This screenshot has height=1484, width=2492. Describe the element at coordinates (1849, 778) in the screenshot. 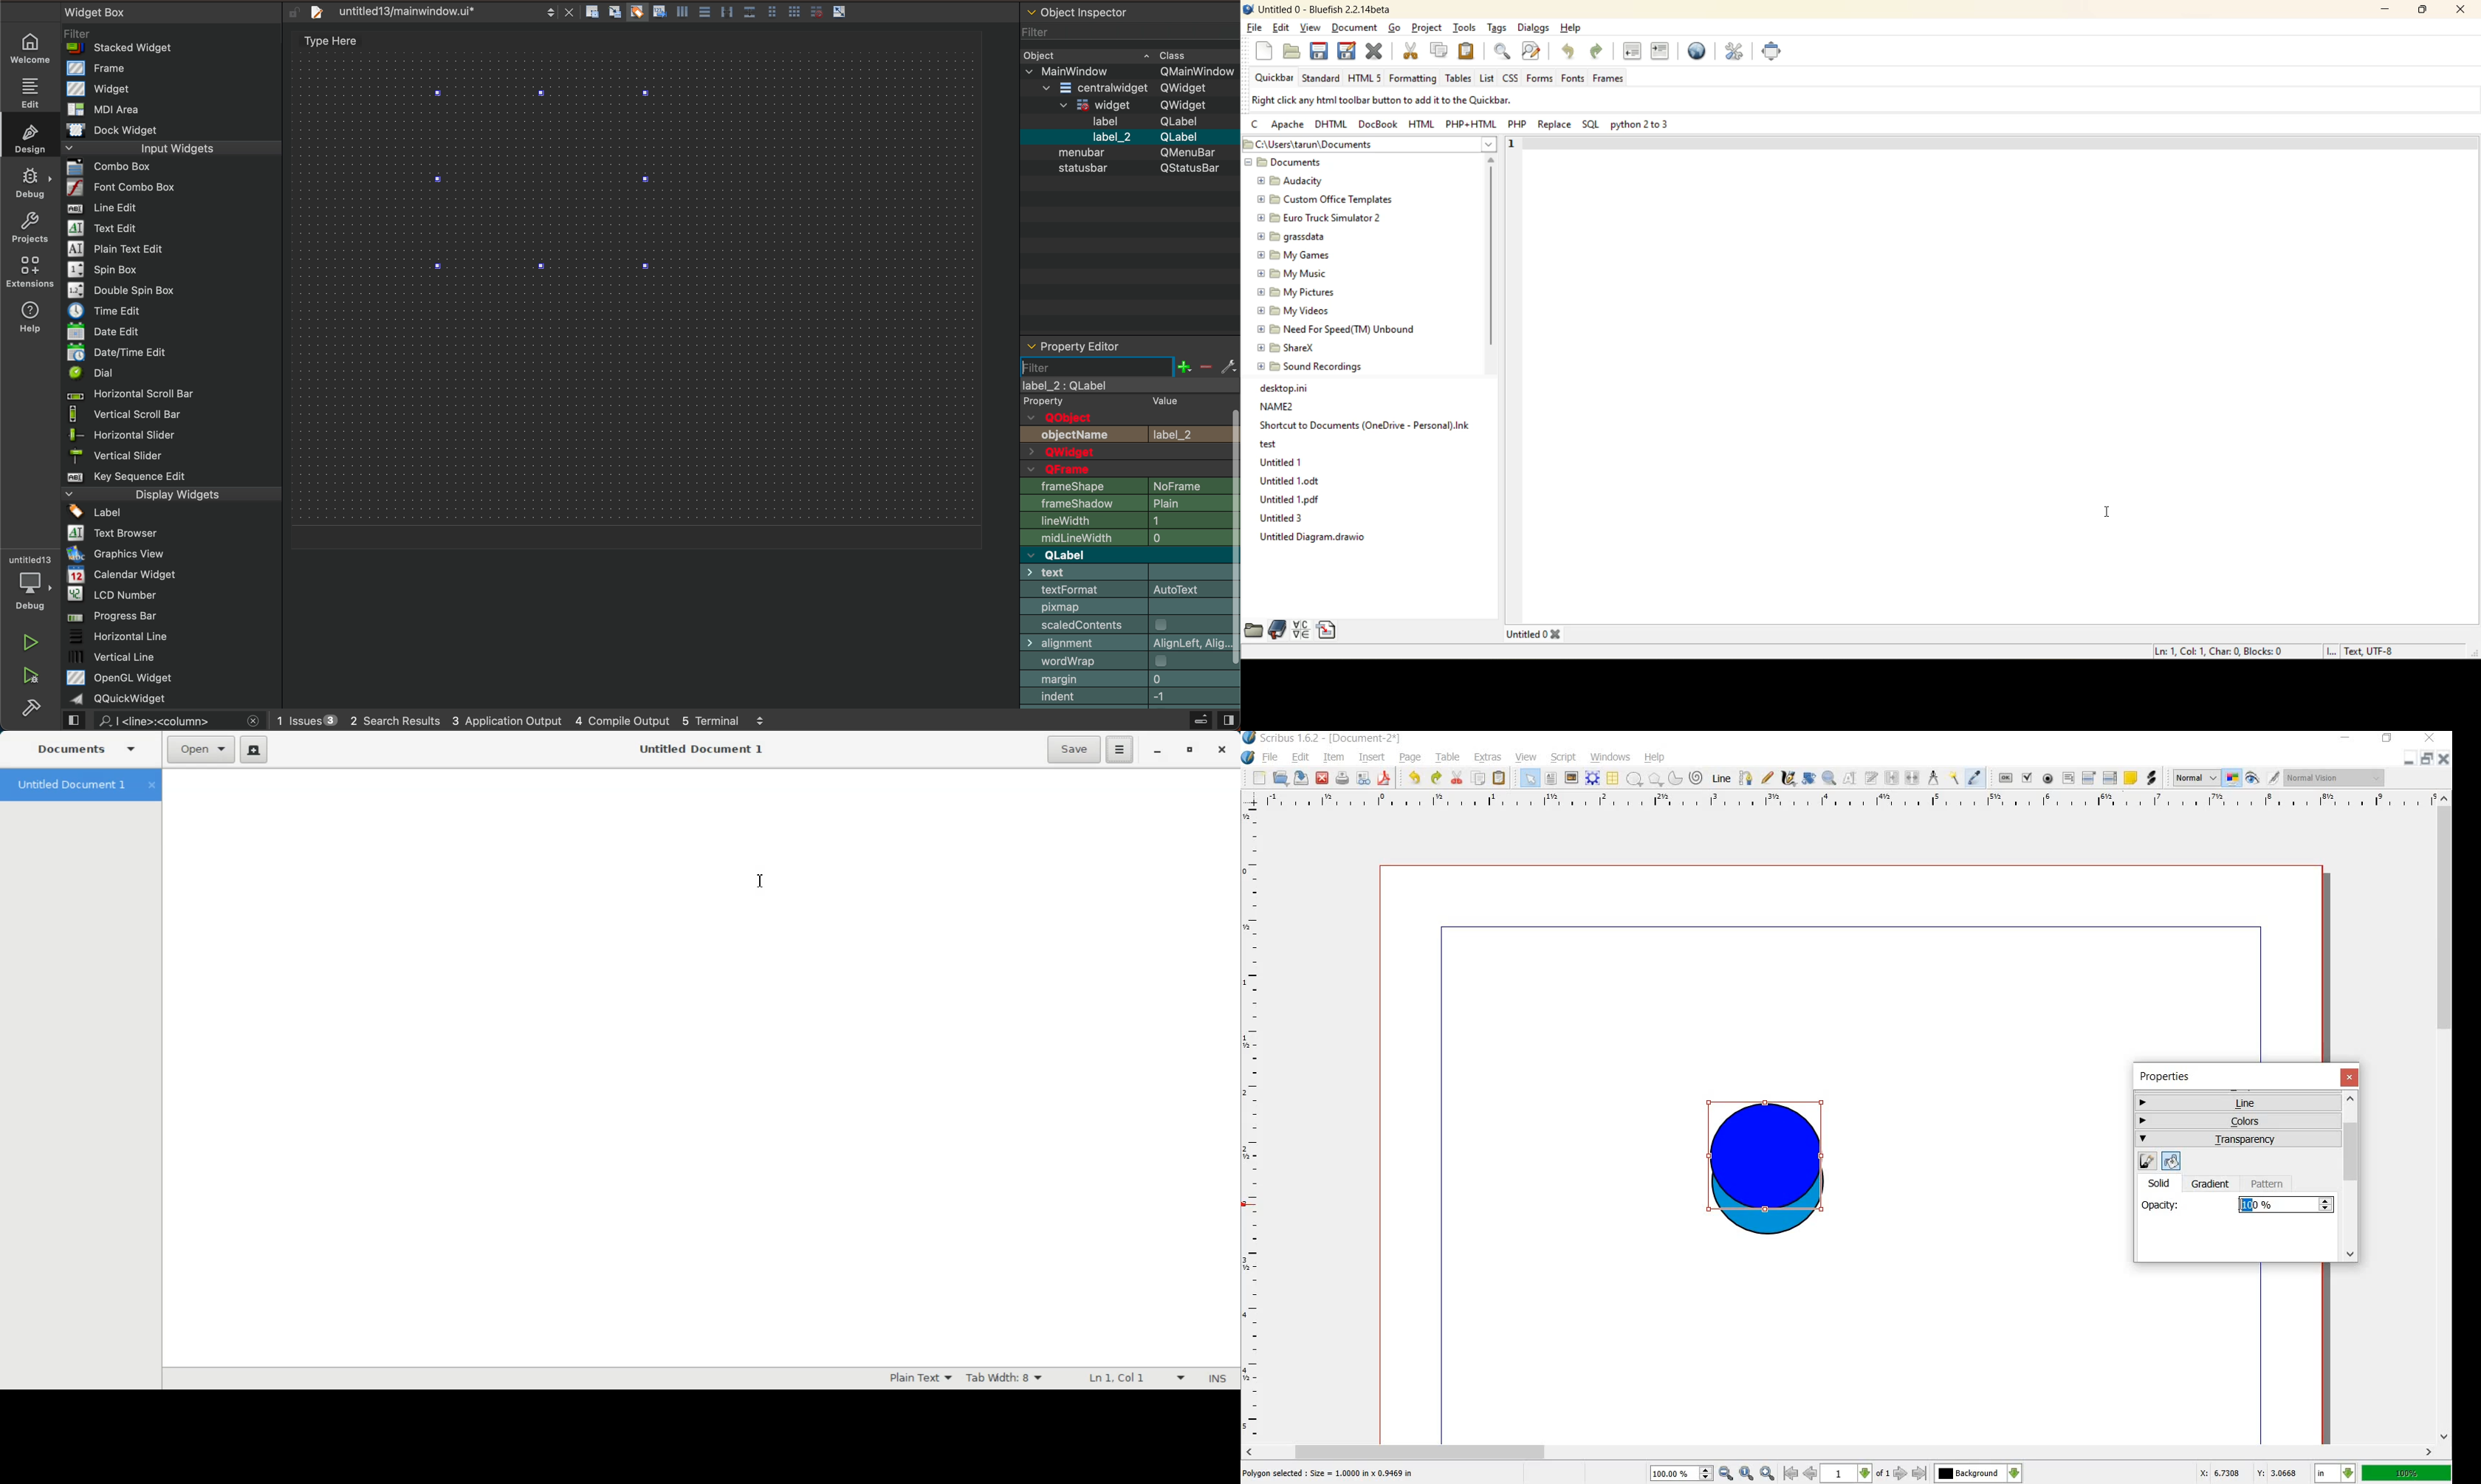

I see `edit contents of frame` at that location.